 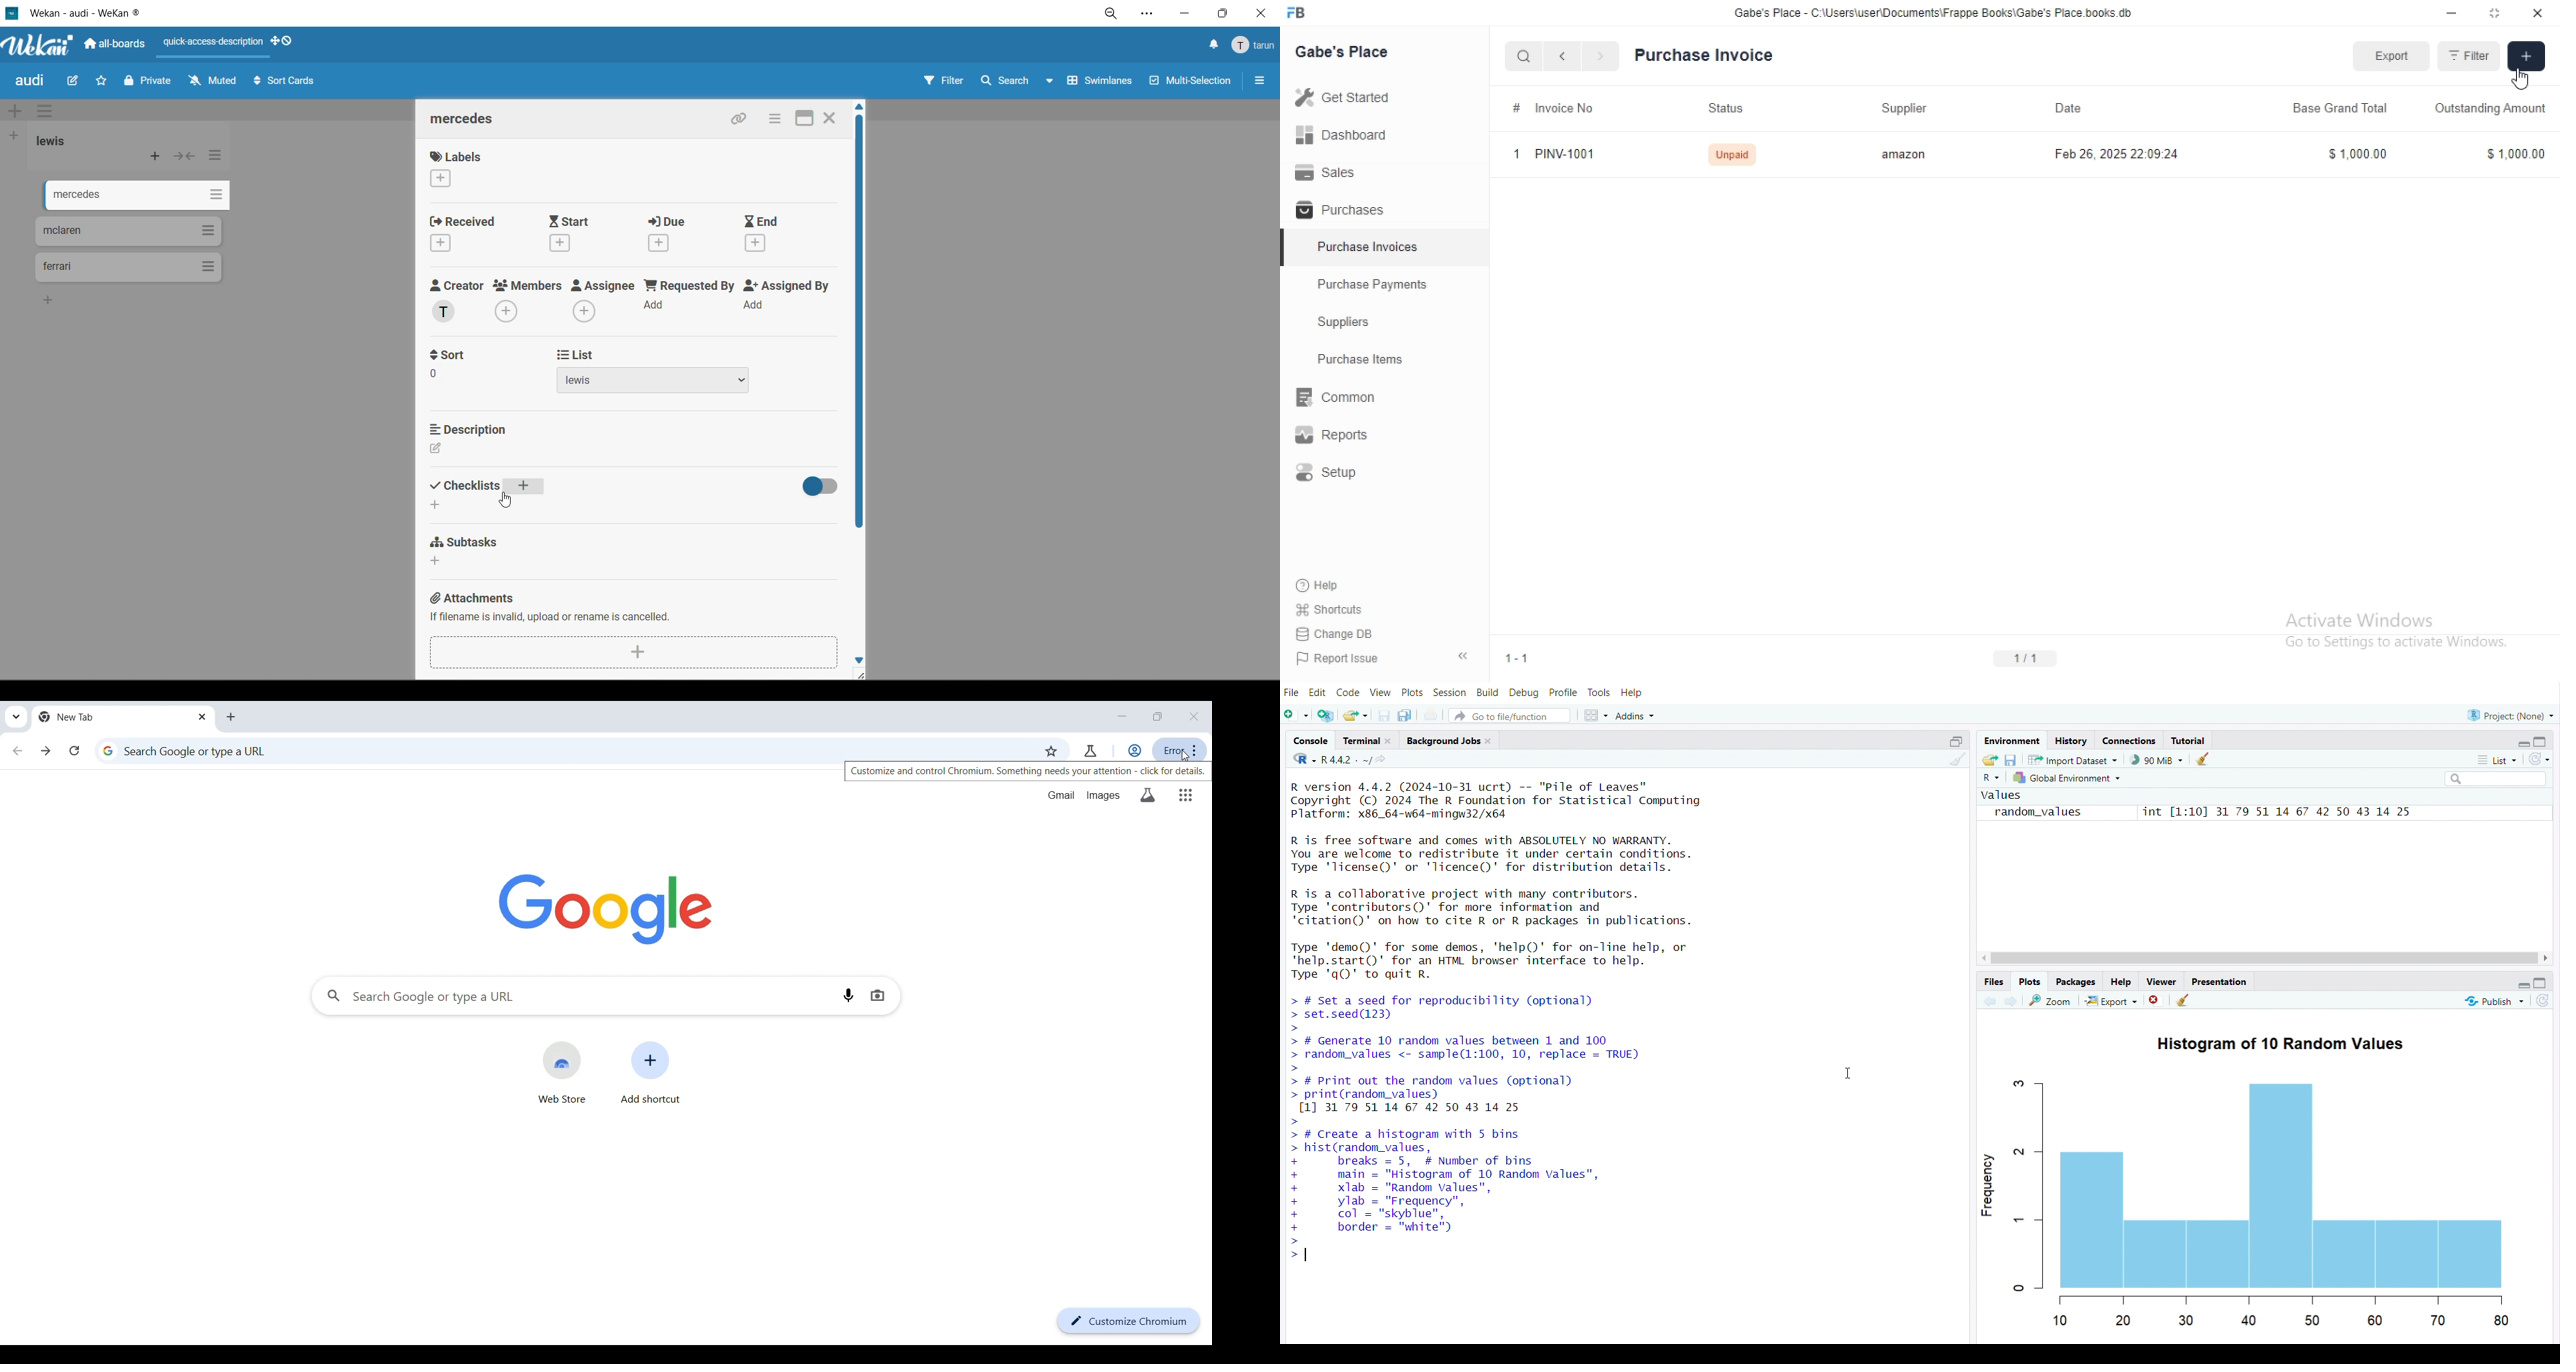 I want to click on details of R demo and help, so click(x=1519, y=961).